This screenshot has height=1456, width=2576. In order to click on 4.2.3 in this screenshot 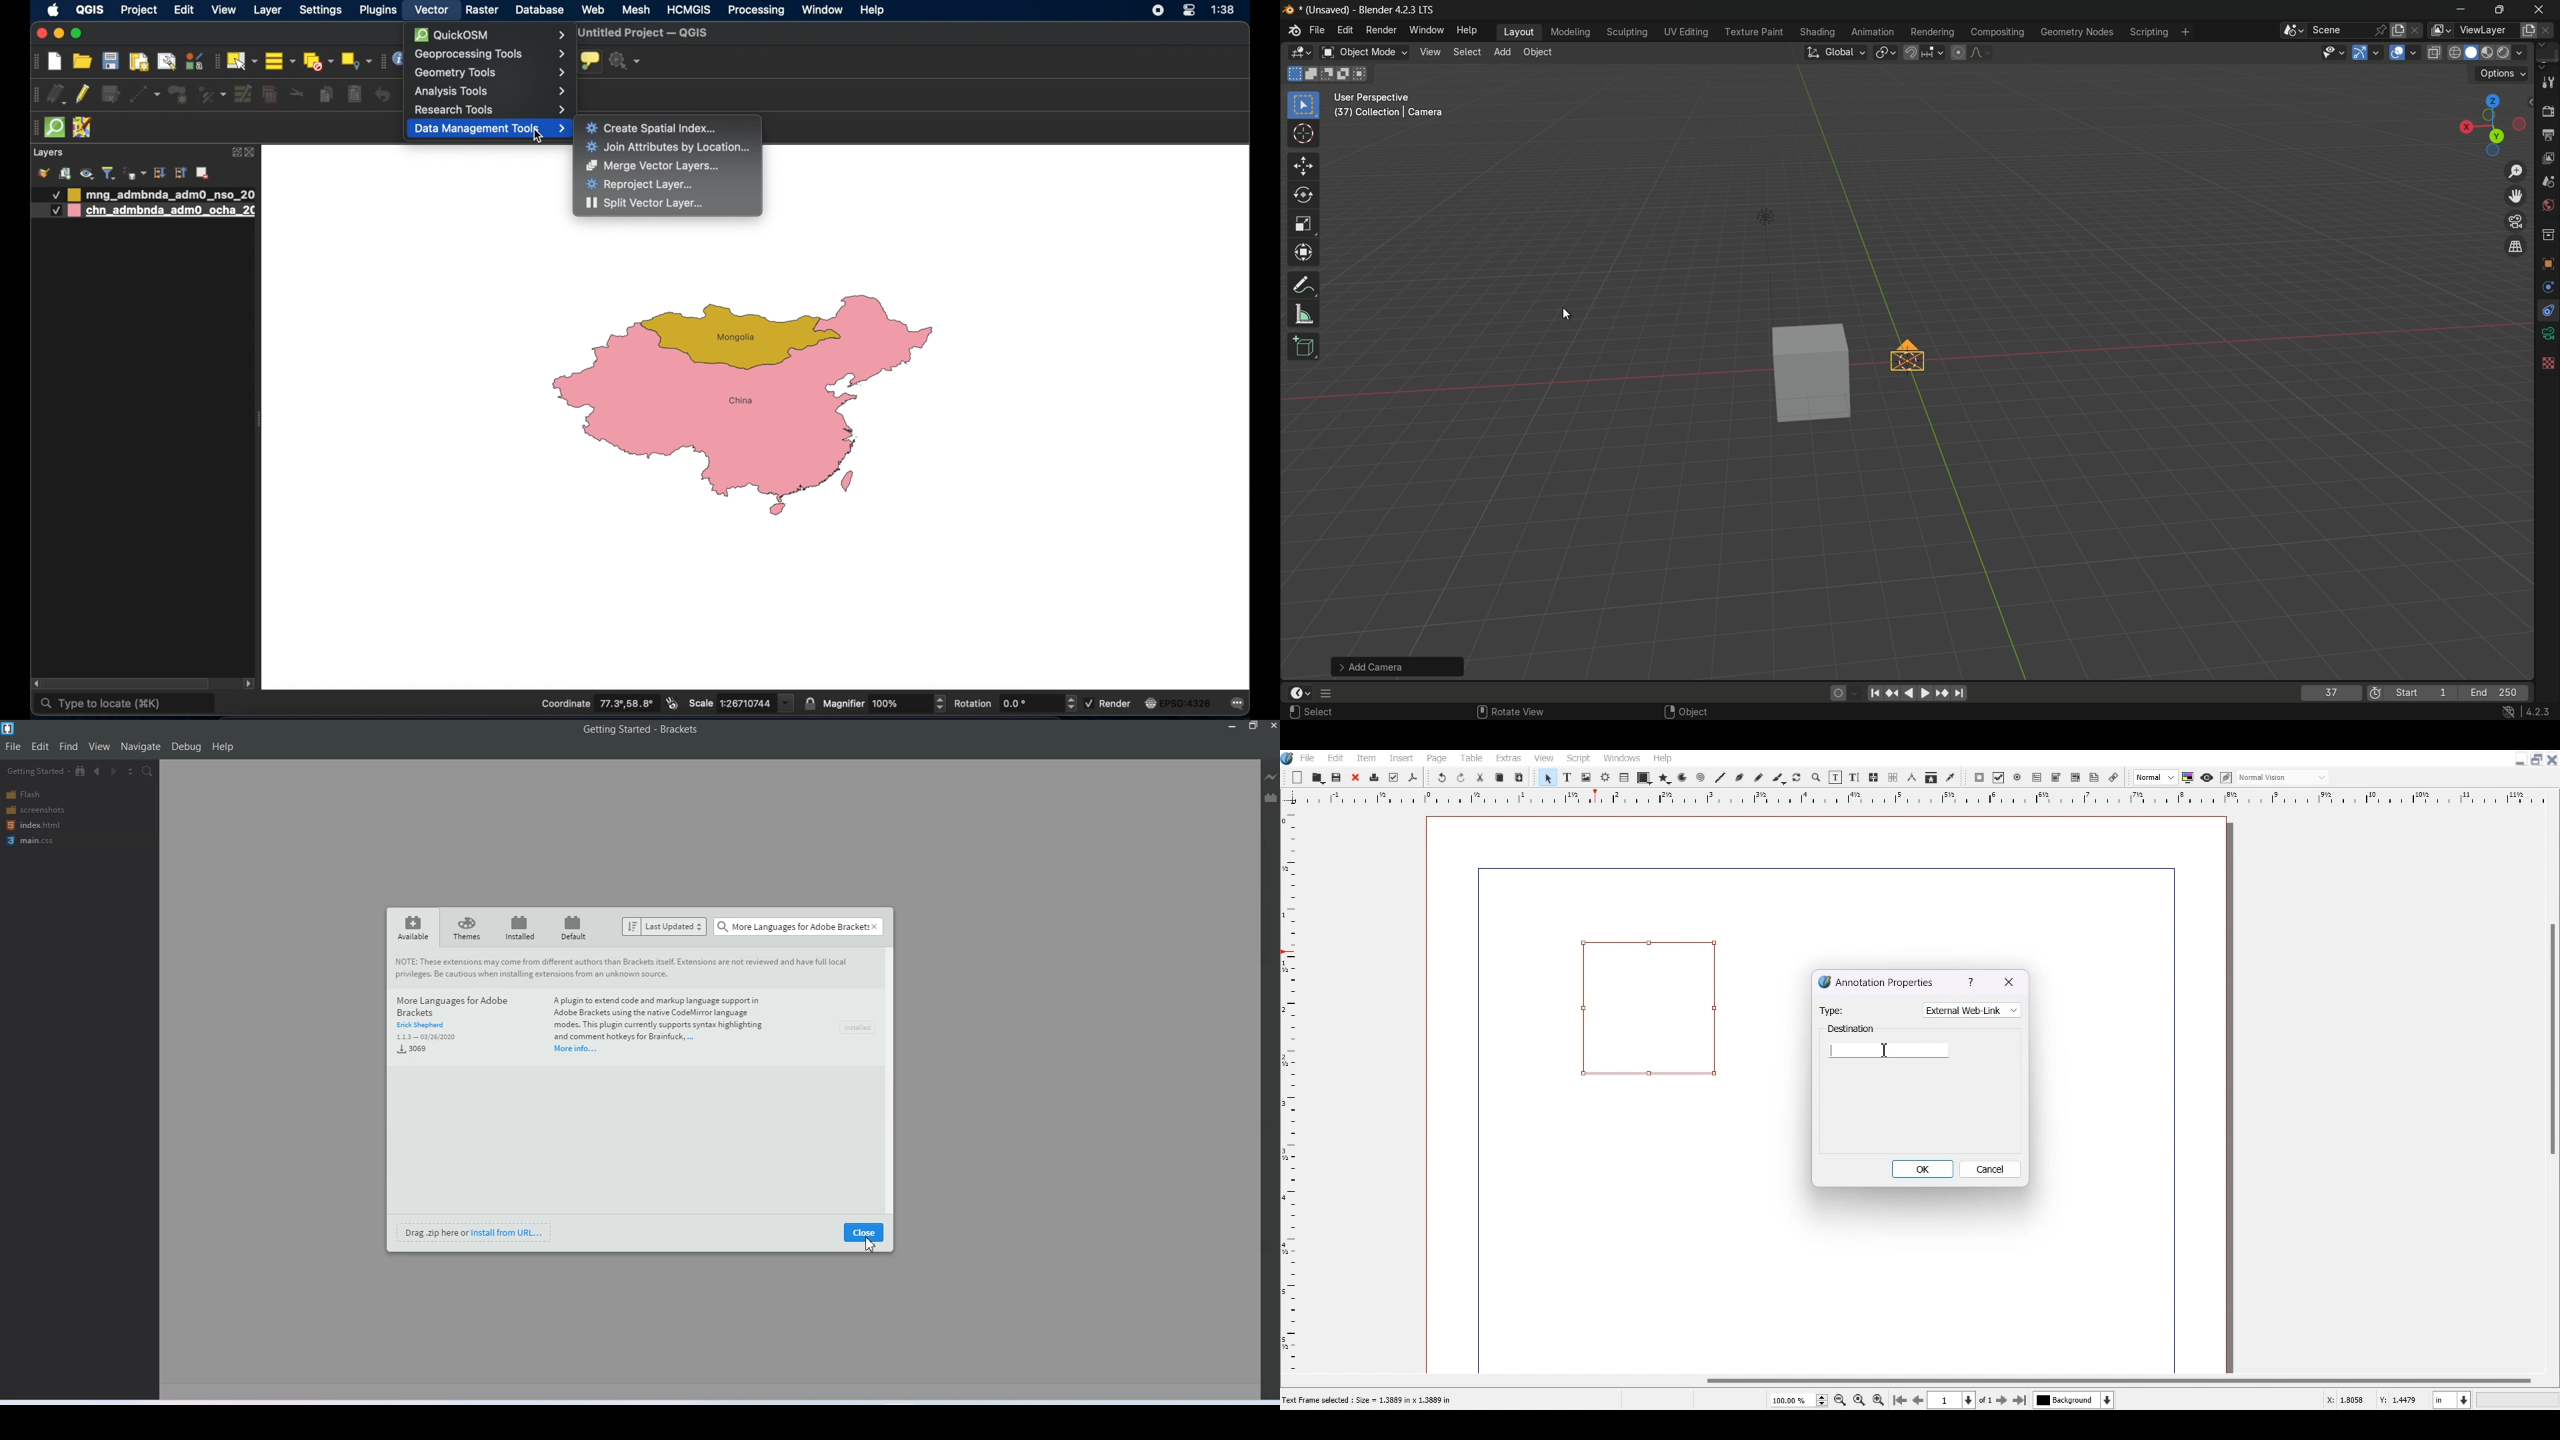, I will do `click(2516, 713)`.